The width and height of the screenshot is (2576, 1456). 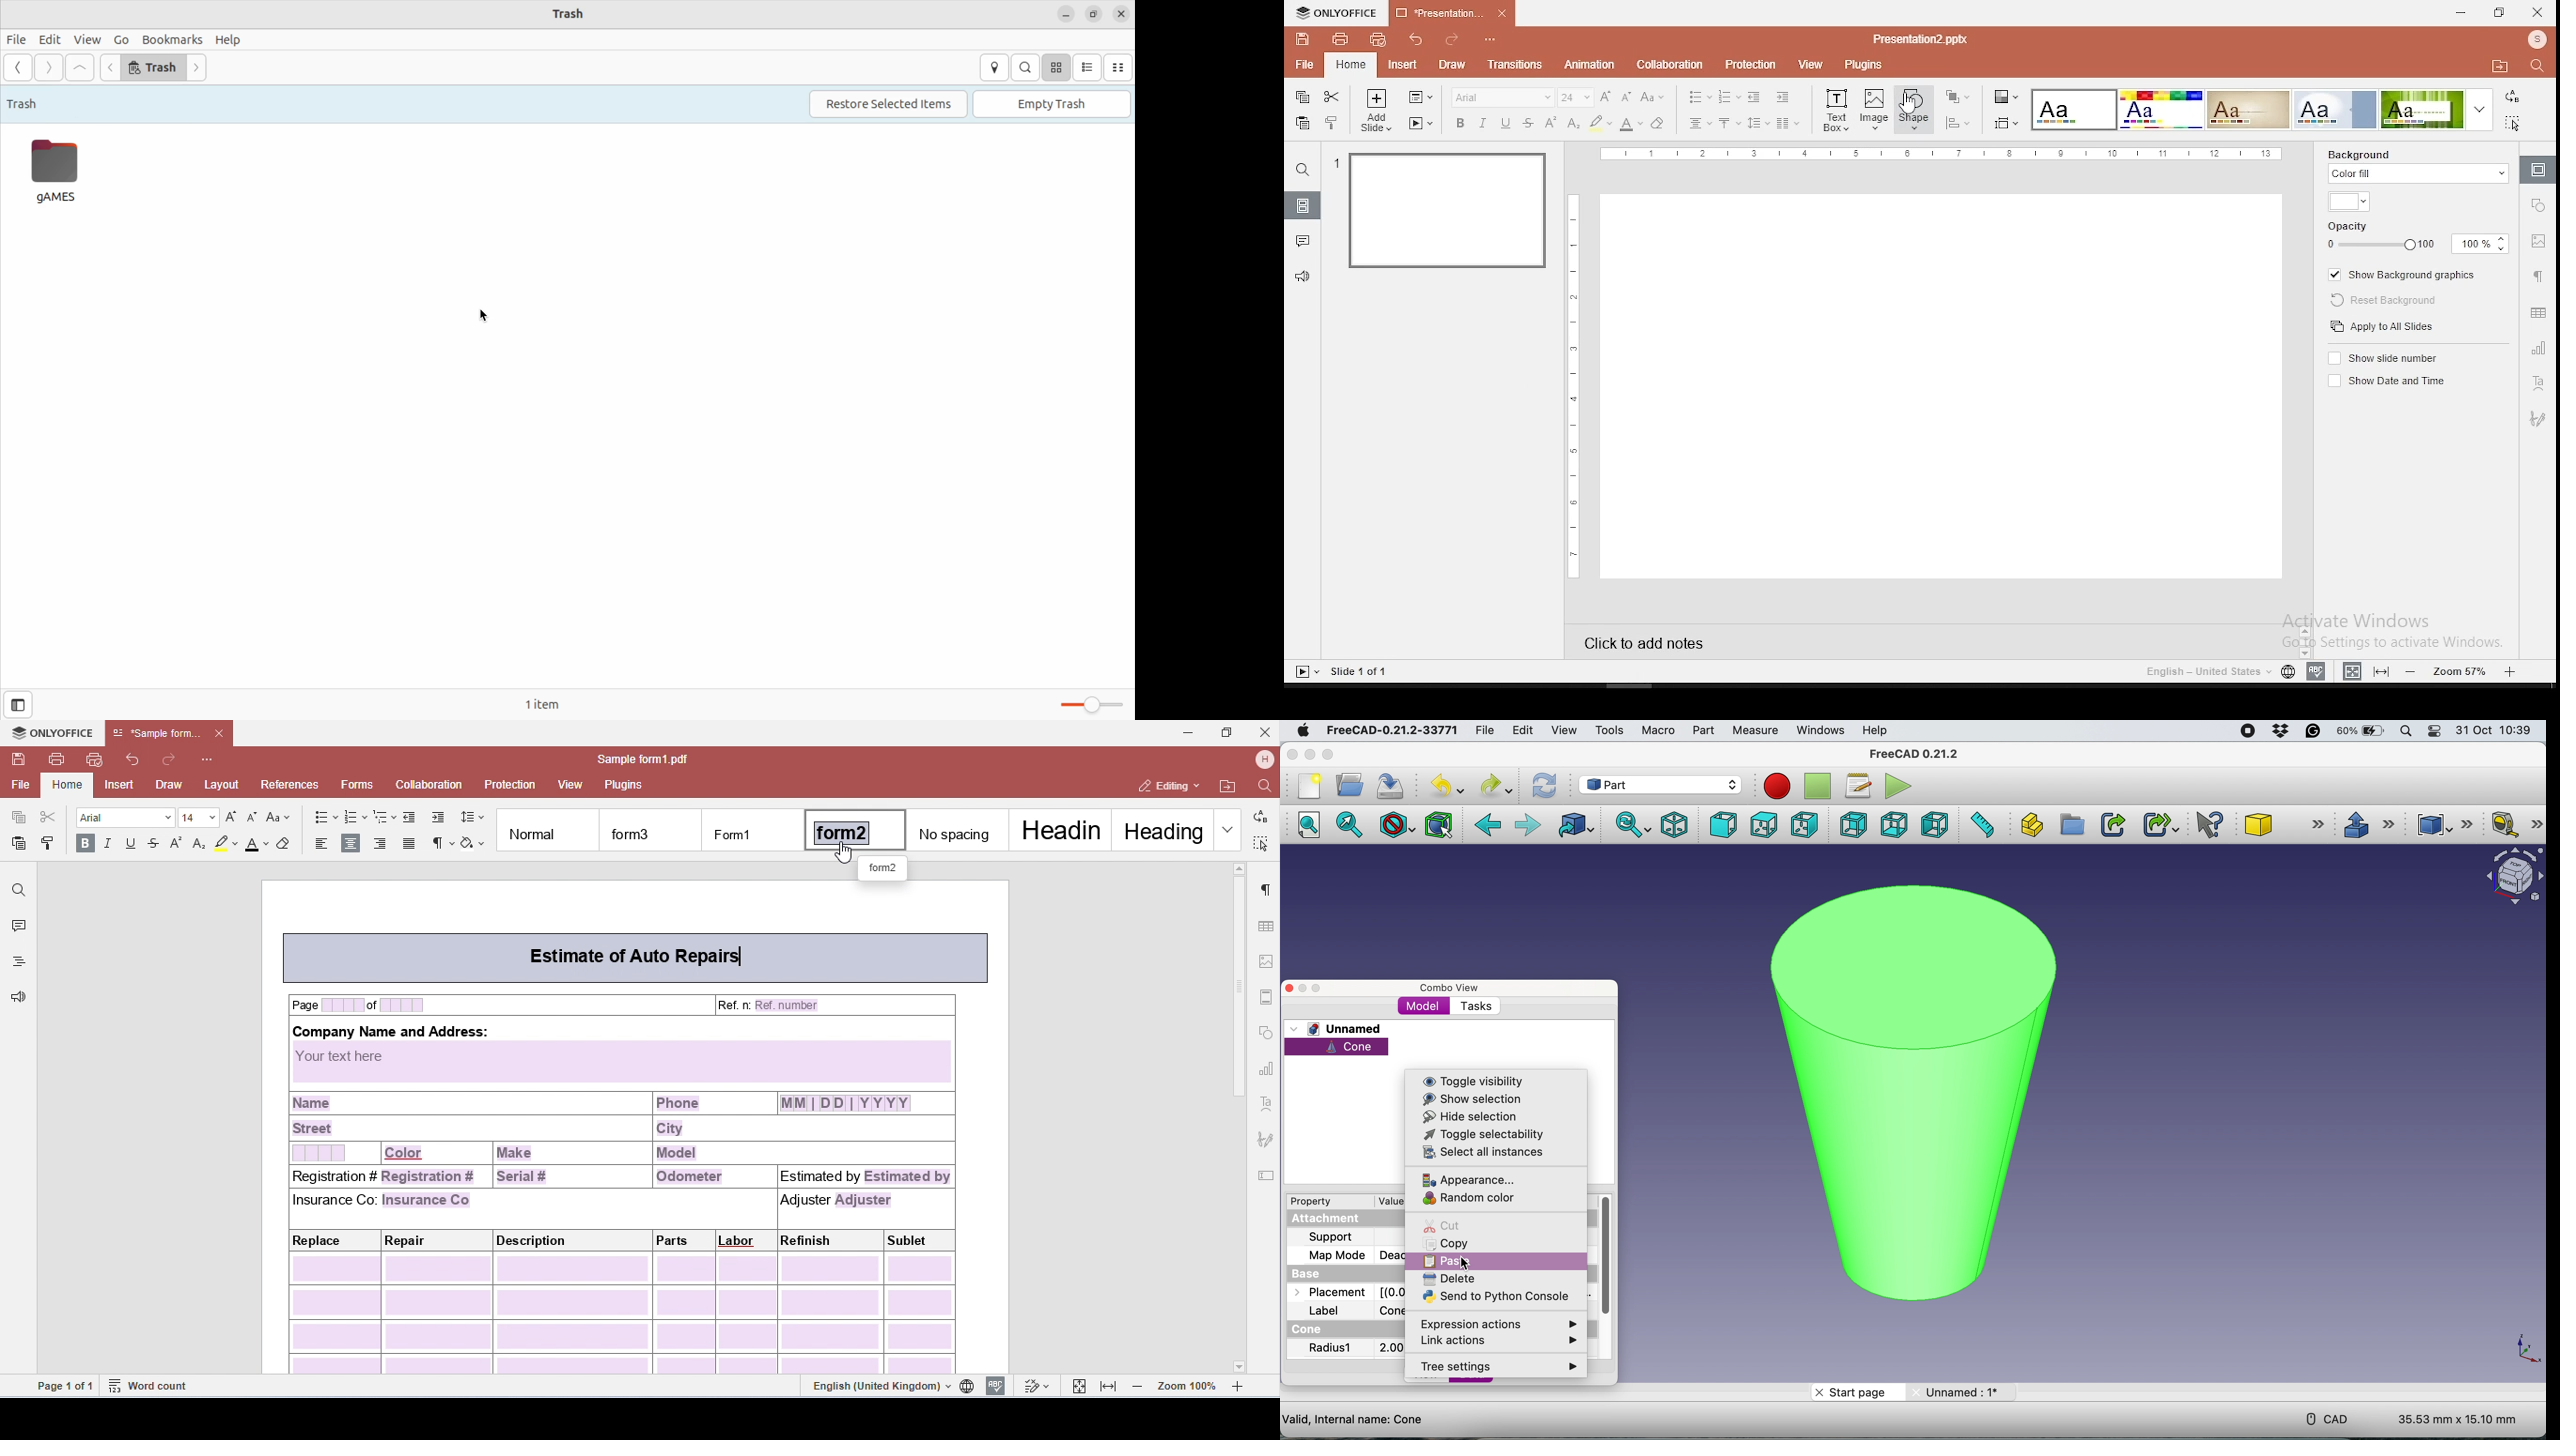 What do you see at coordinates (1610, 731) in the screenshot?
I see `tools` at bounding box center [1610, 731].